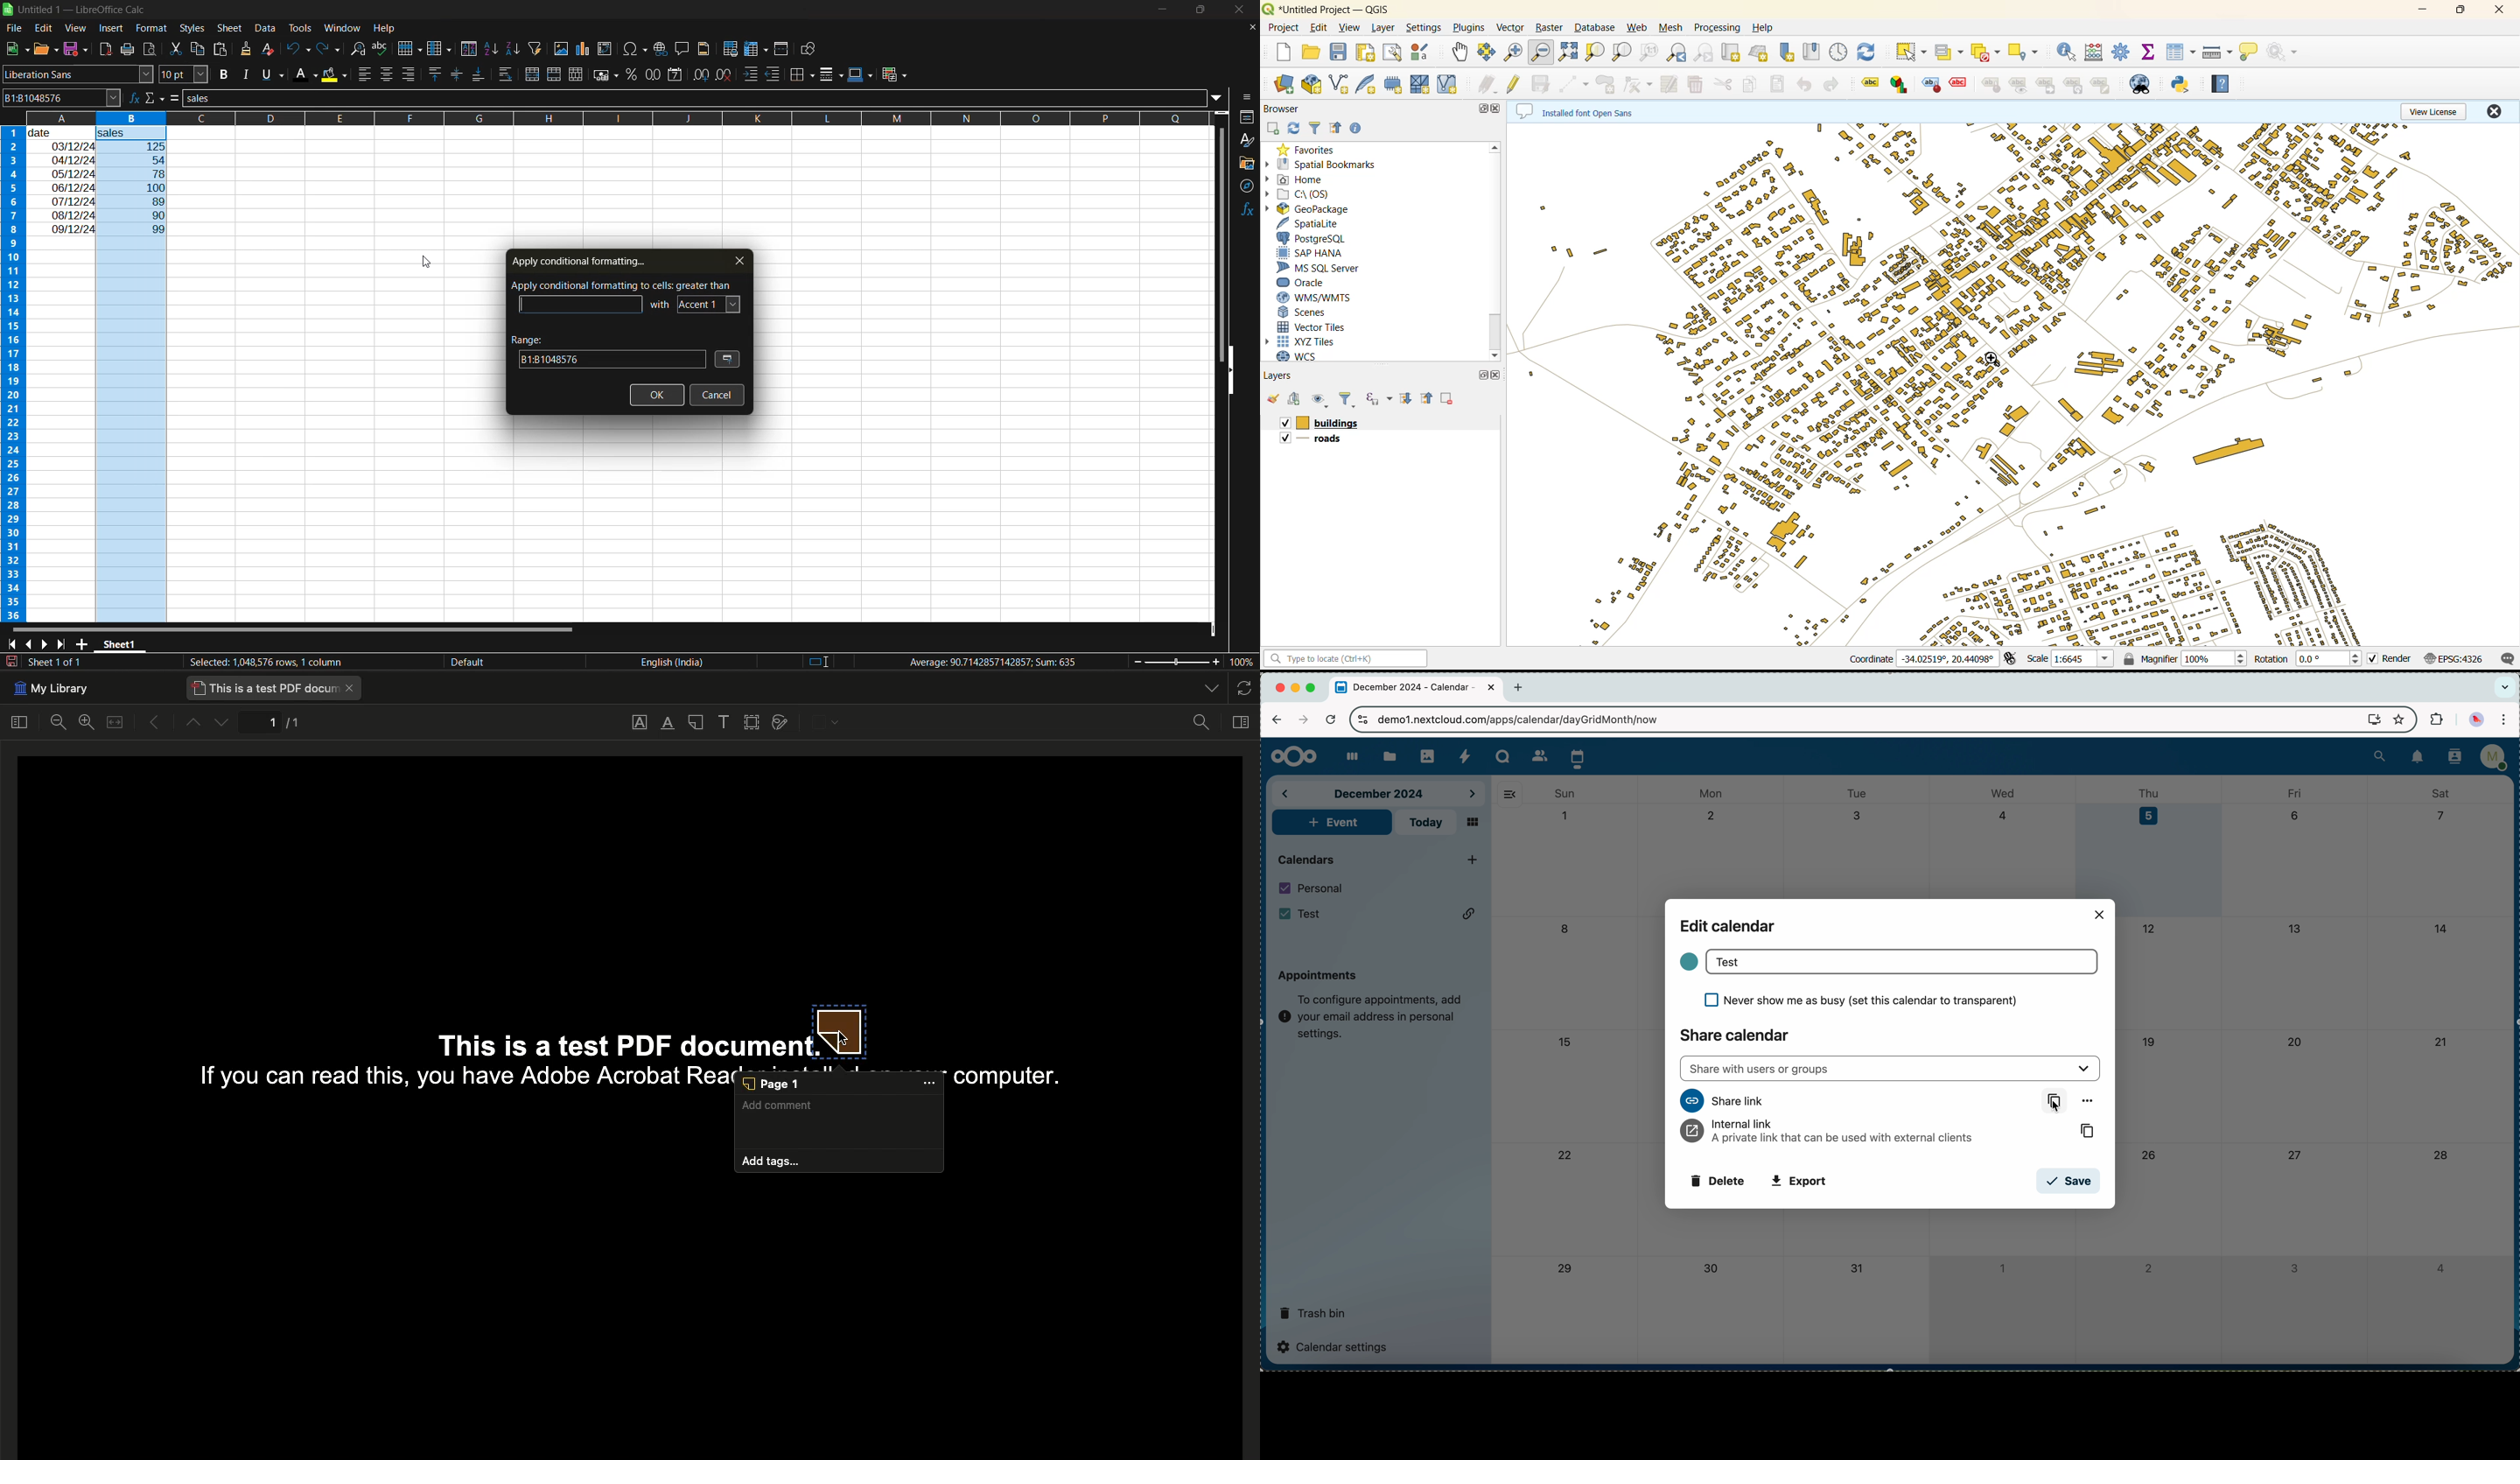  I want to click on Draw, so click(780, 721).